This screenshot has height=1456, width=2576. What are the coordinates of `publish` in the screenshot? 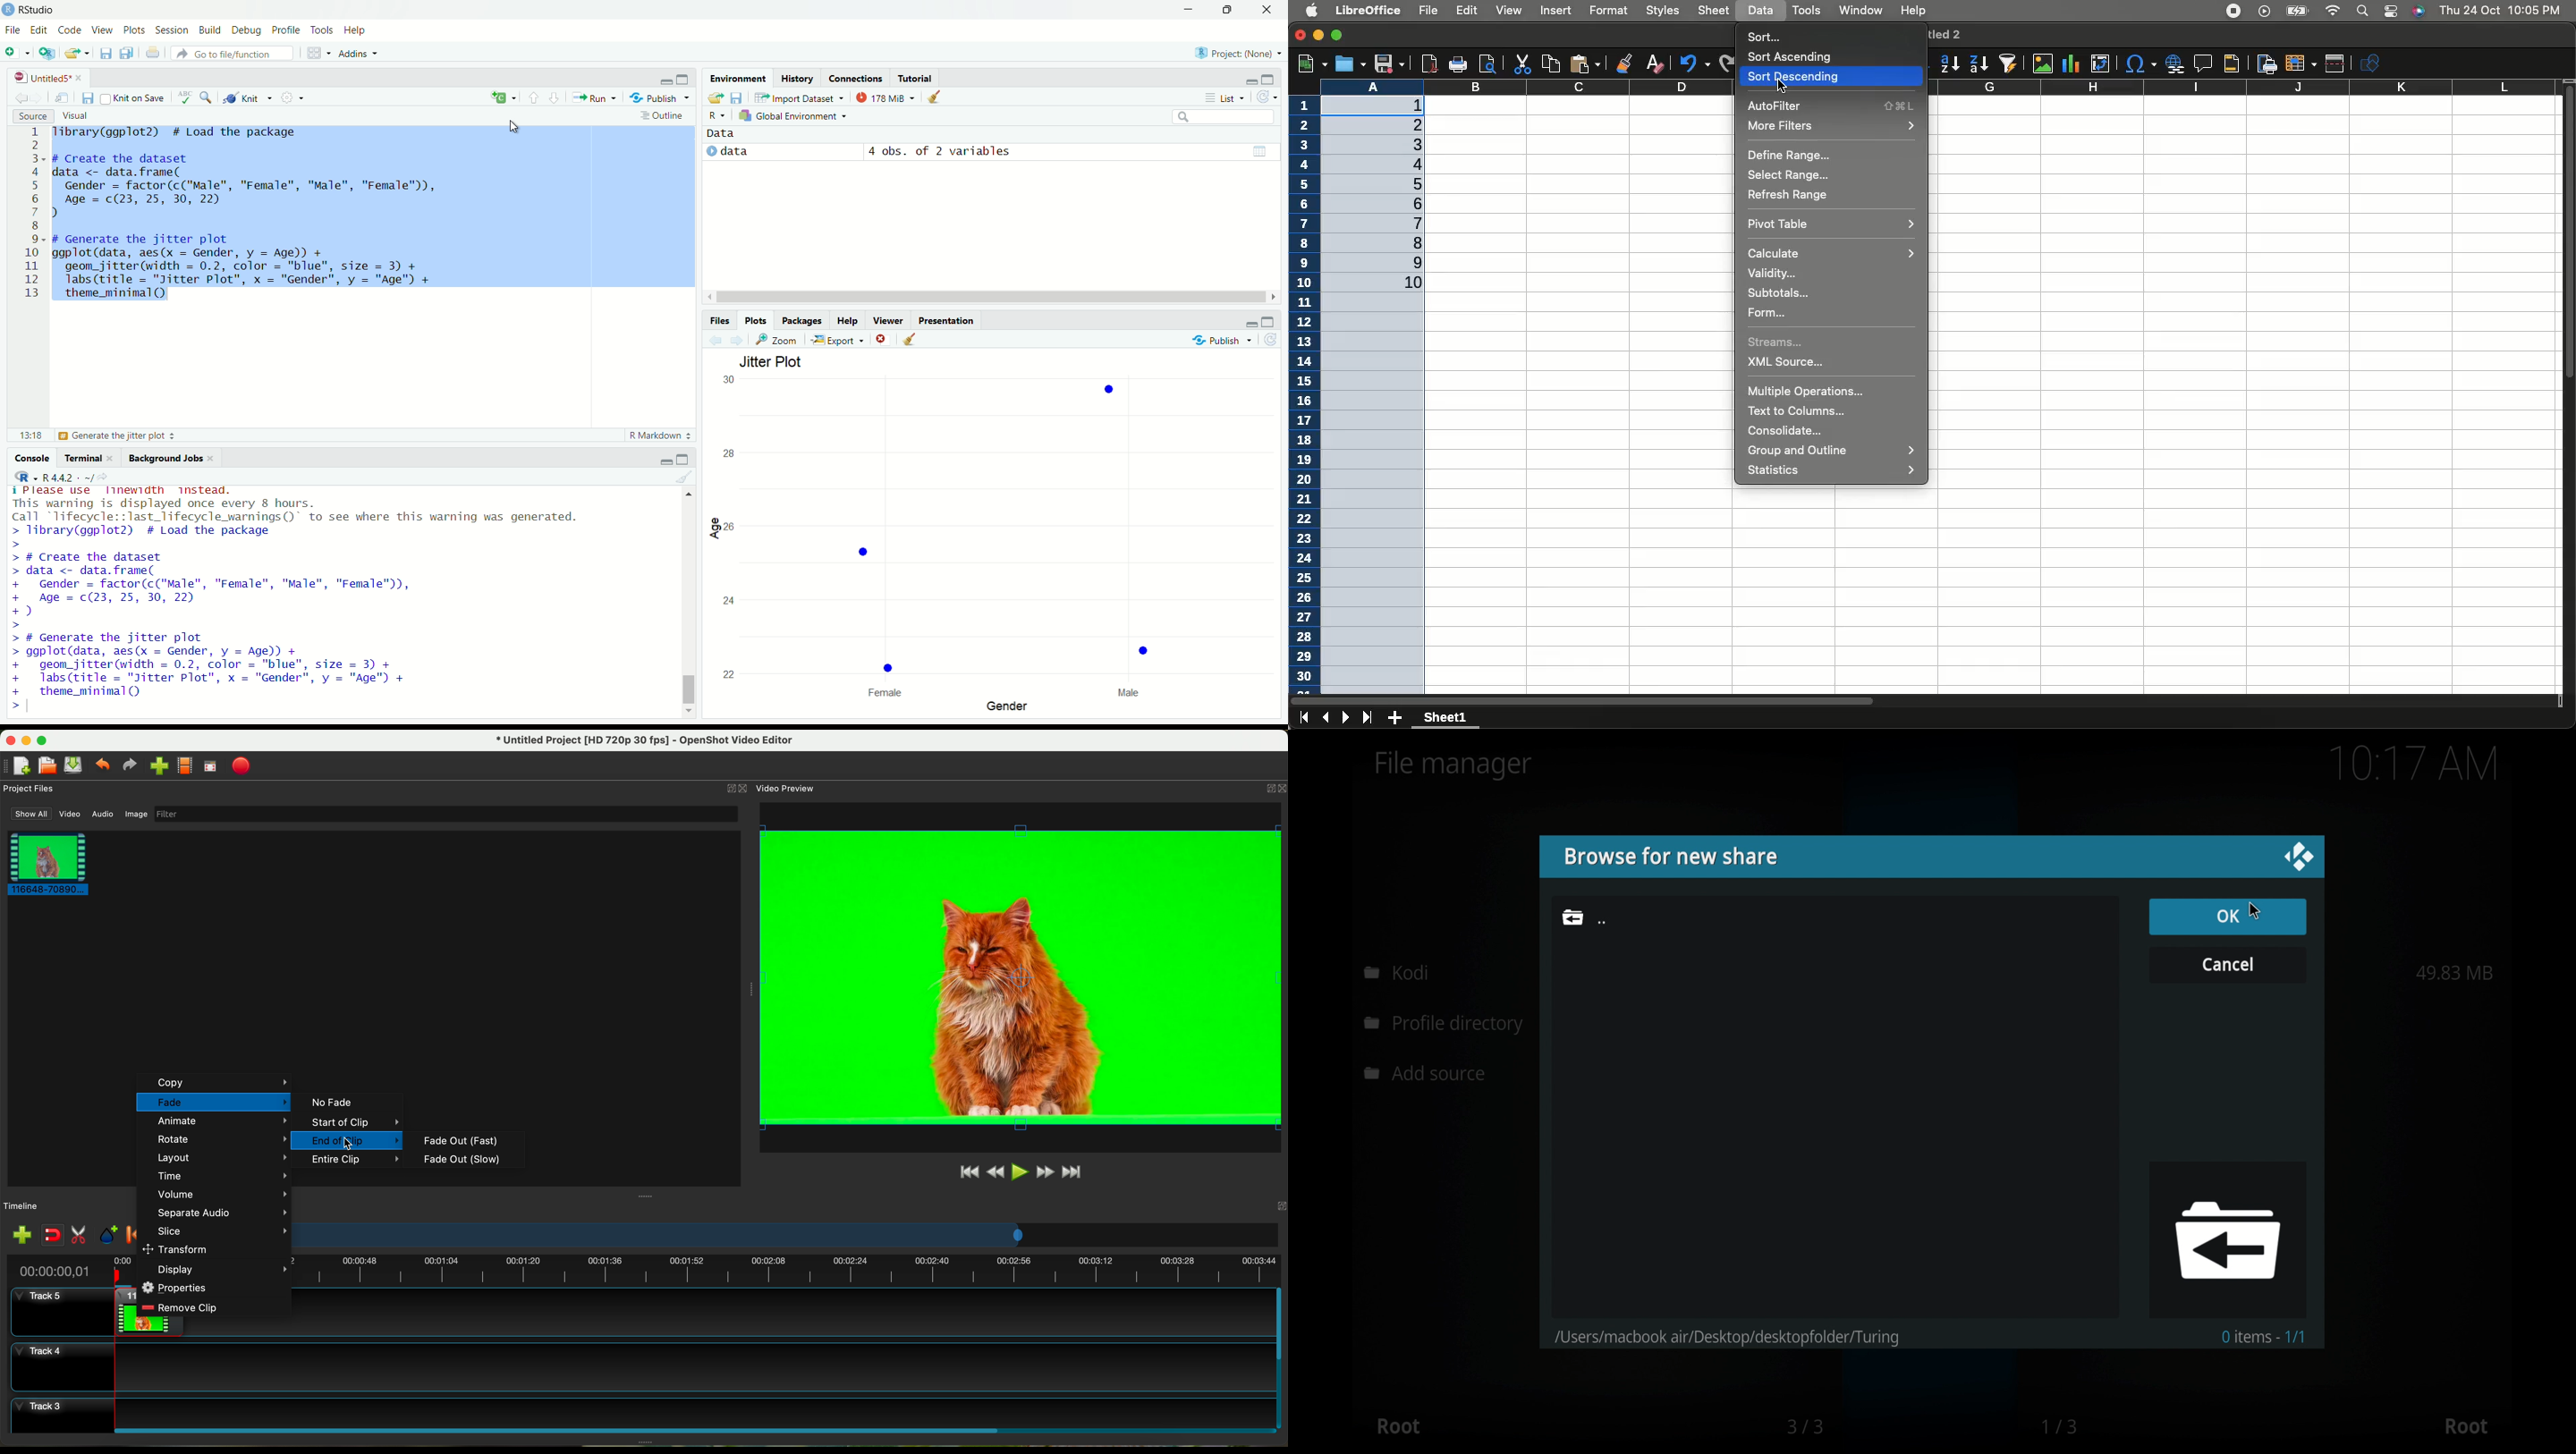 It's located at (1220, 341).